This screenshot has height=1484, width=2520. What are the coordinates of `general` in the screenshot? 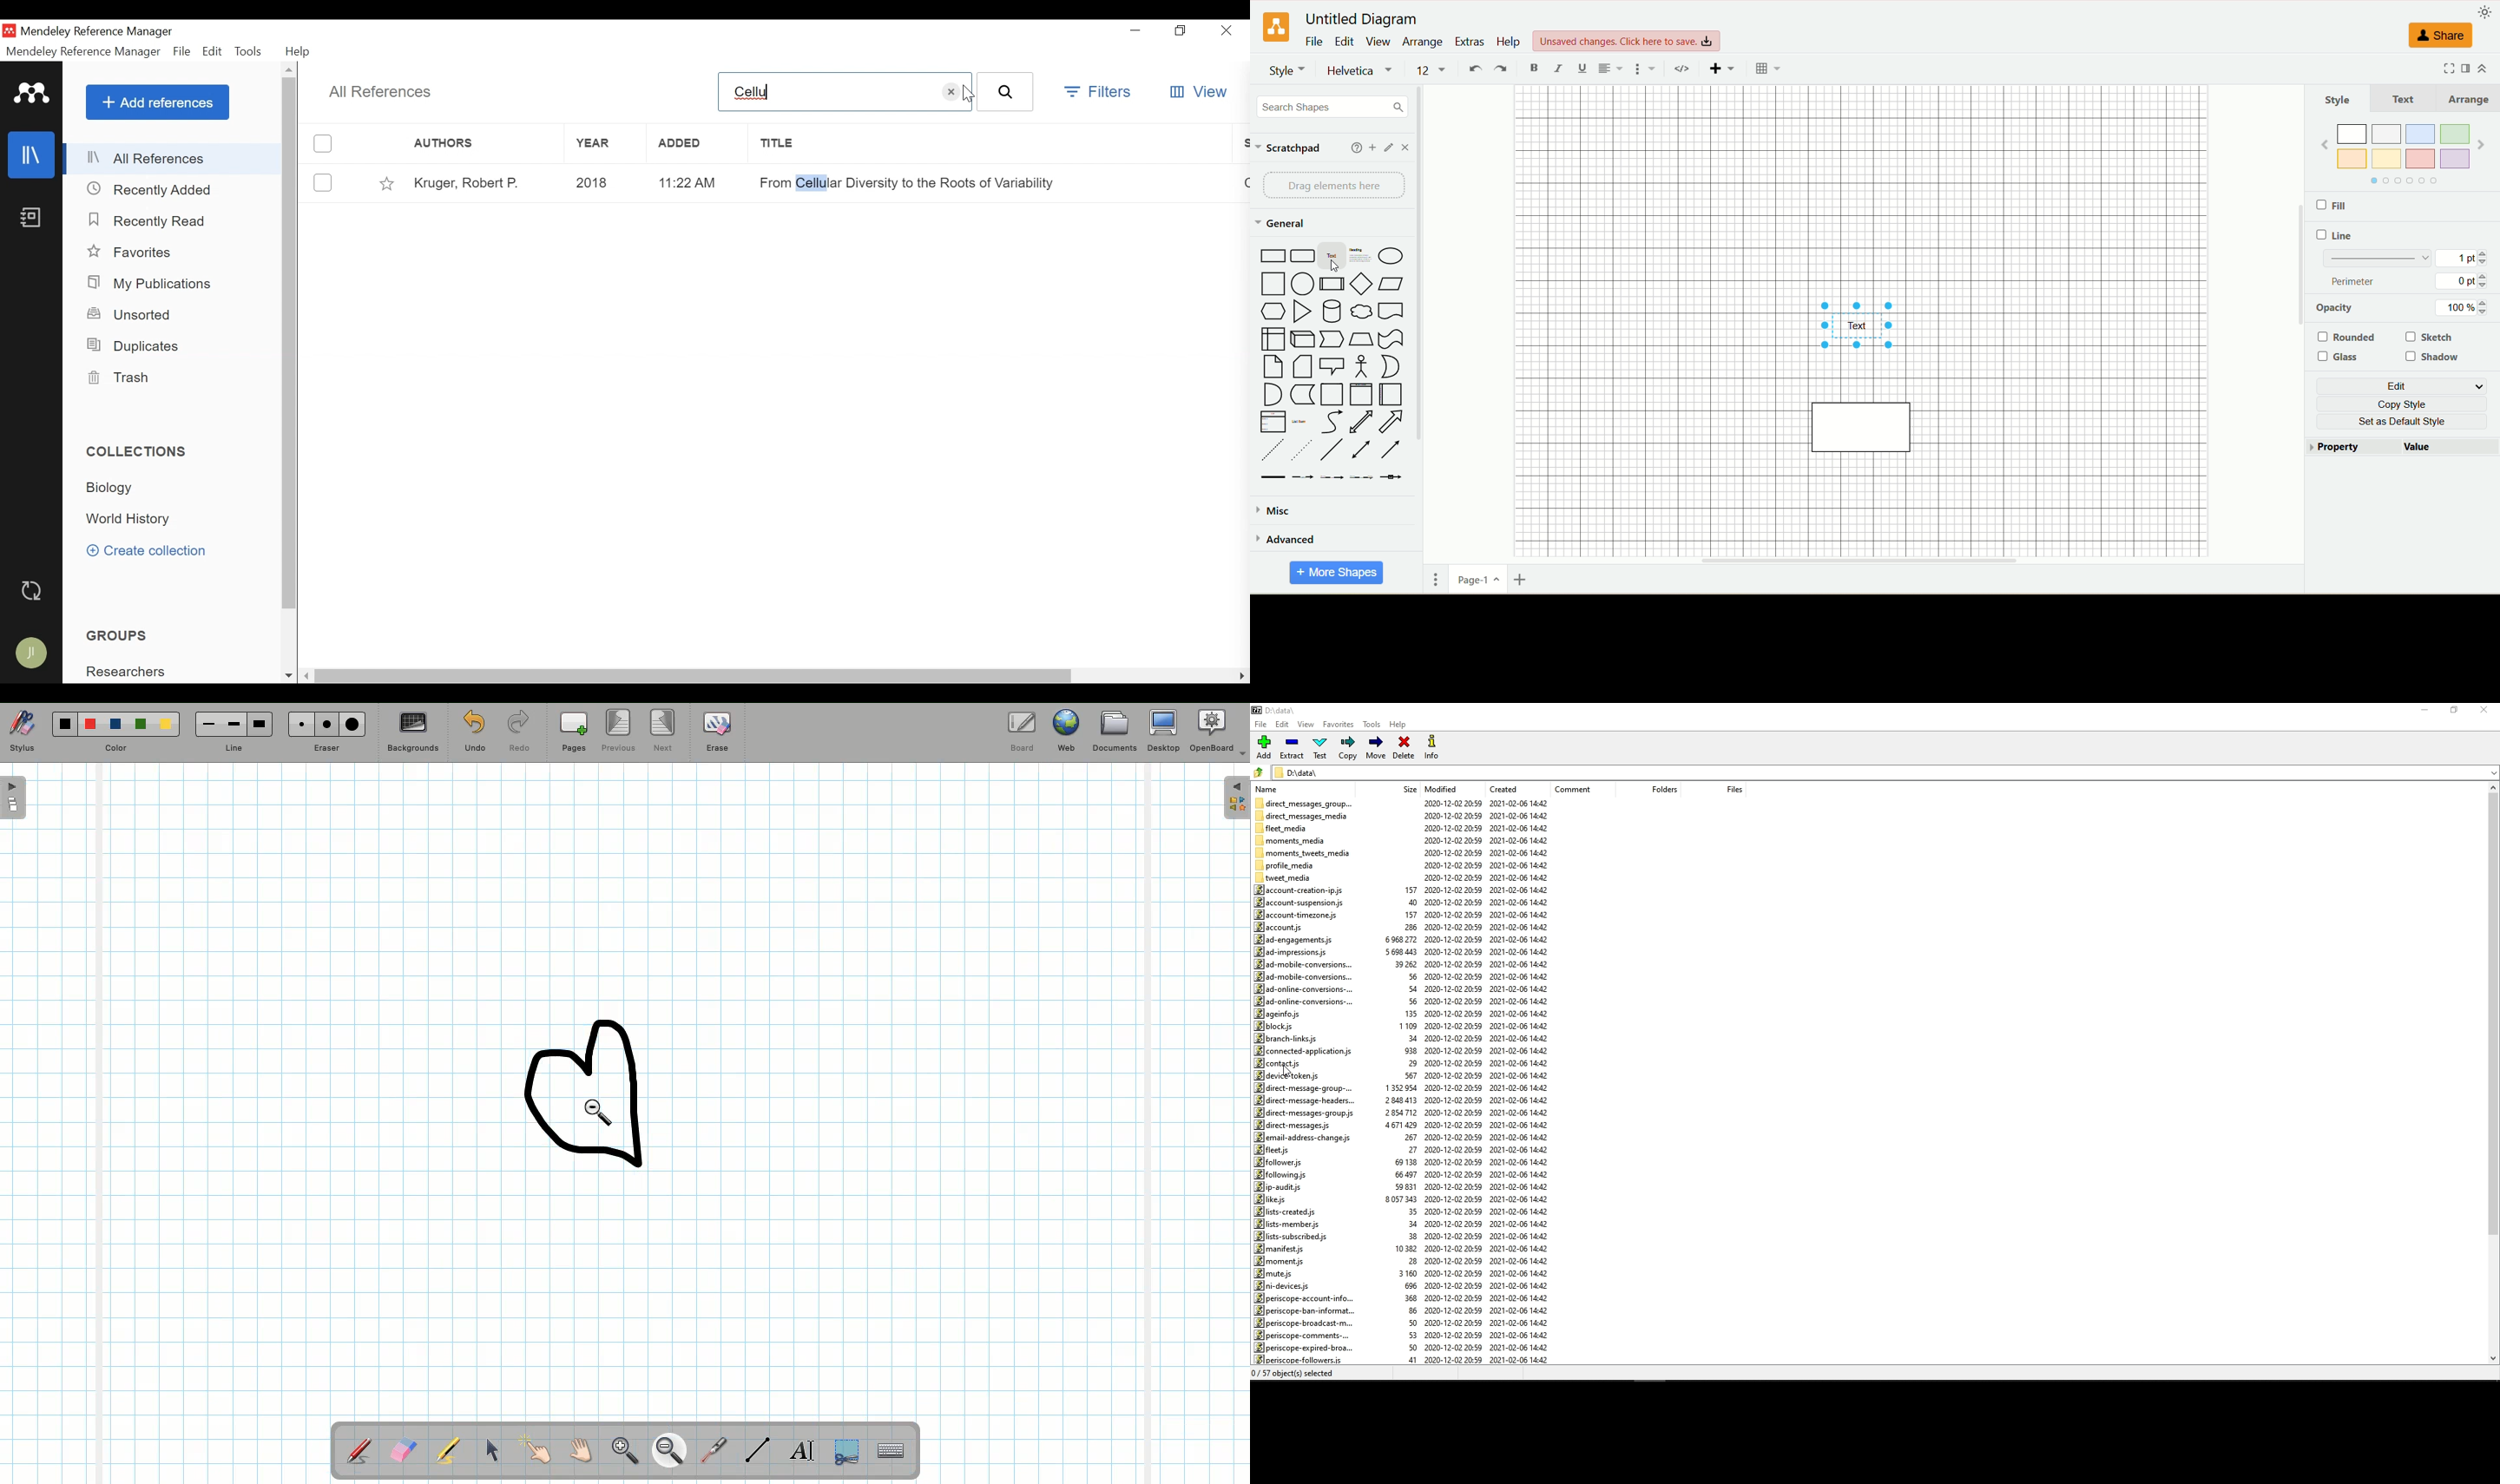 It's located at (1281, 223).